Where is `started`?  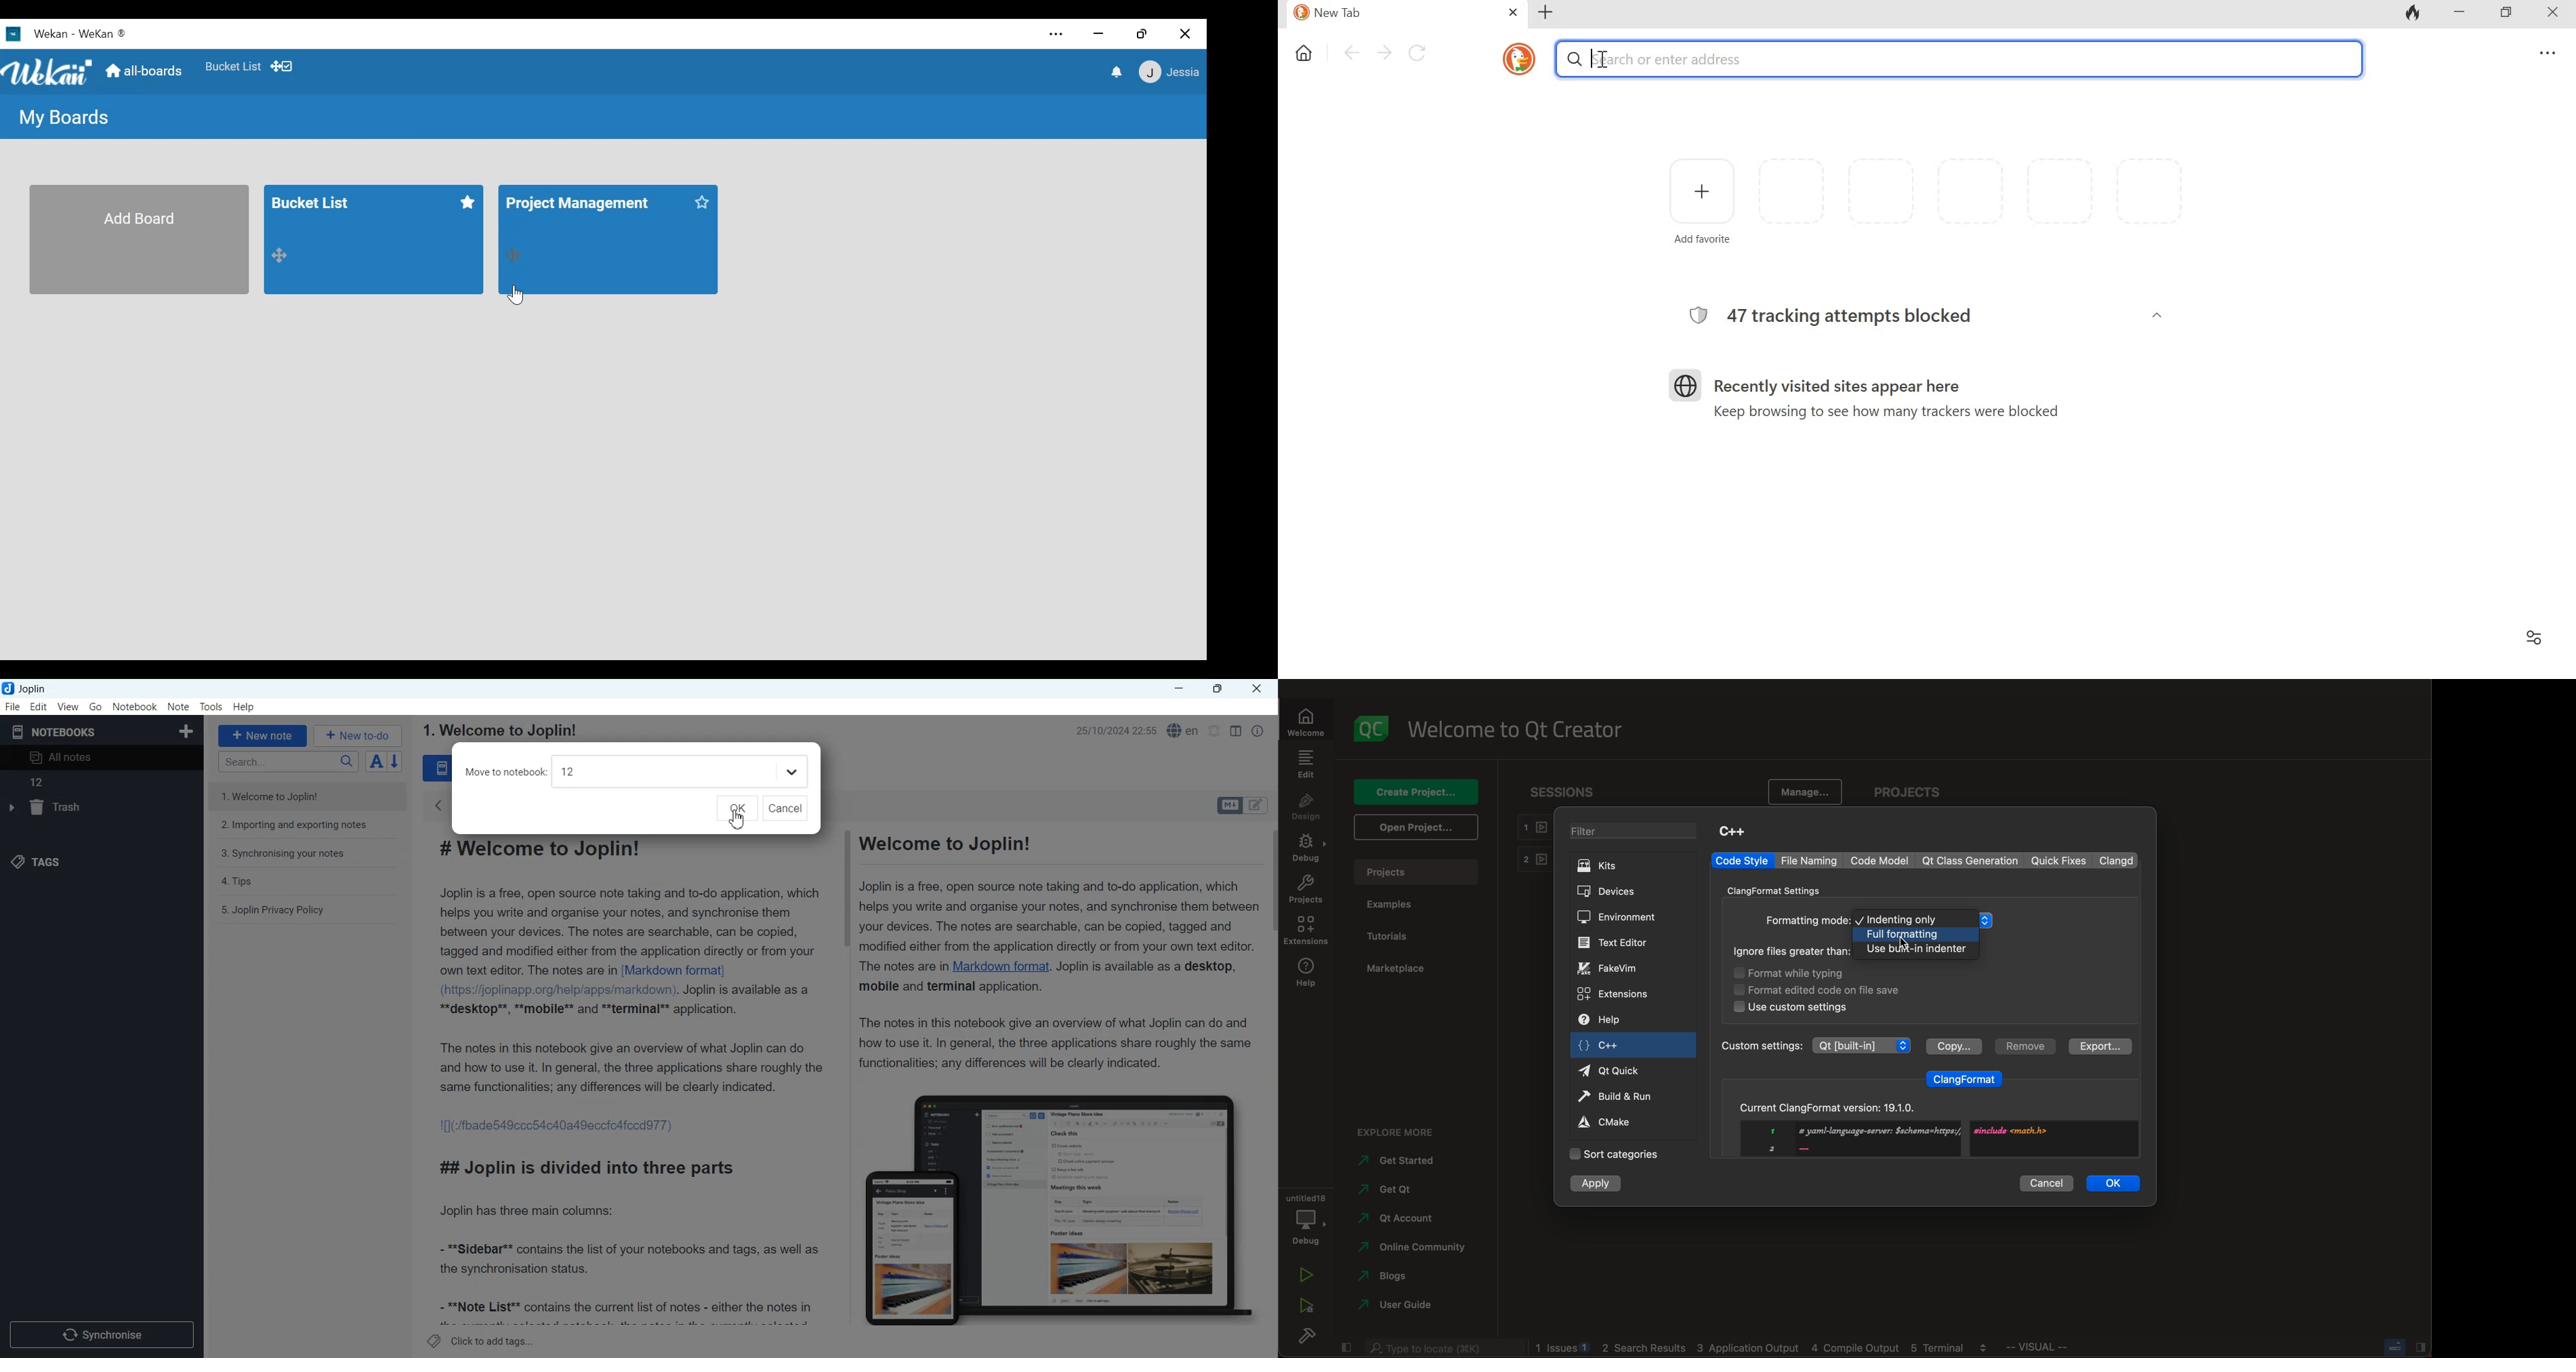
started is located at coordinates (1404, 1161).